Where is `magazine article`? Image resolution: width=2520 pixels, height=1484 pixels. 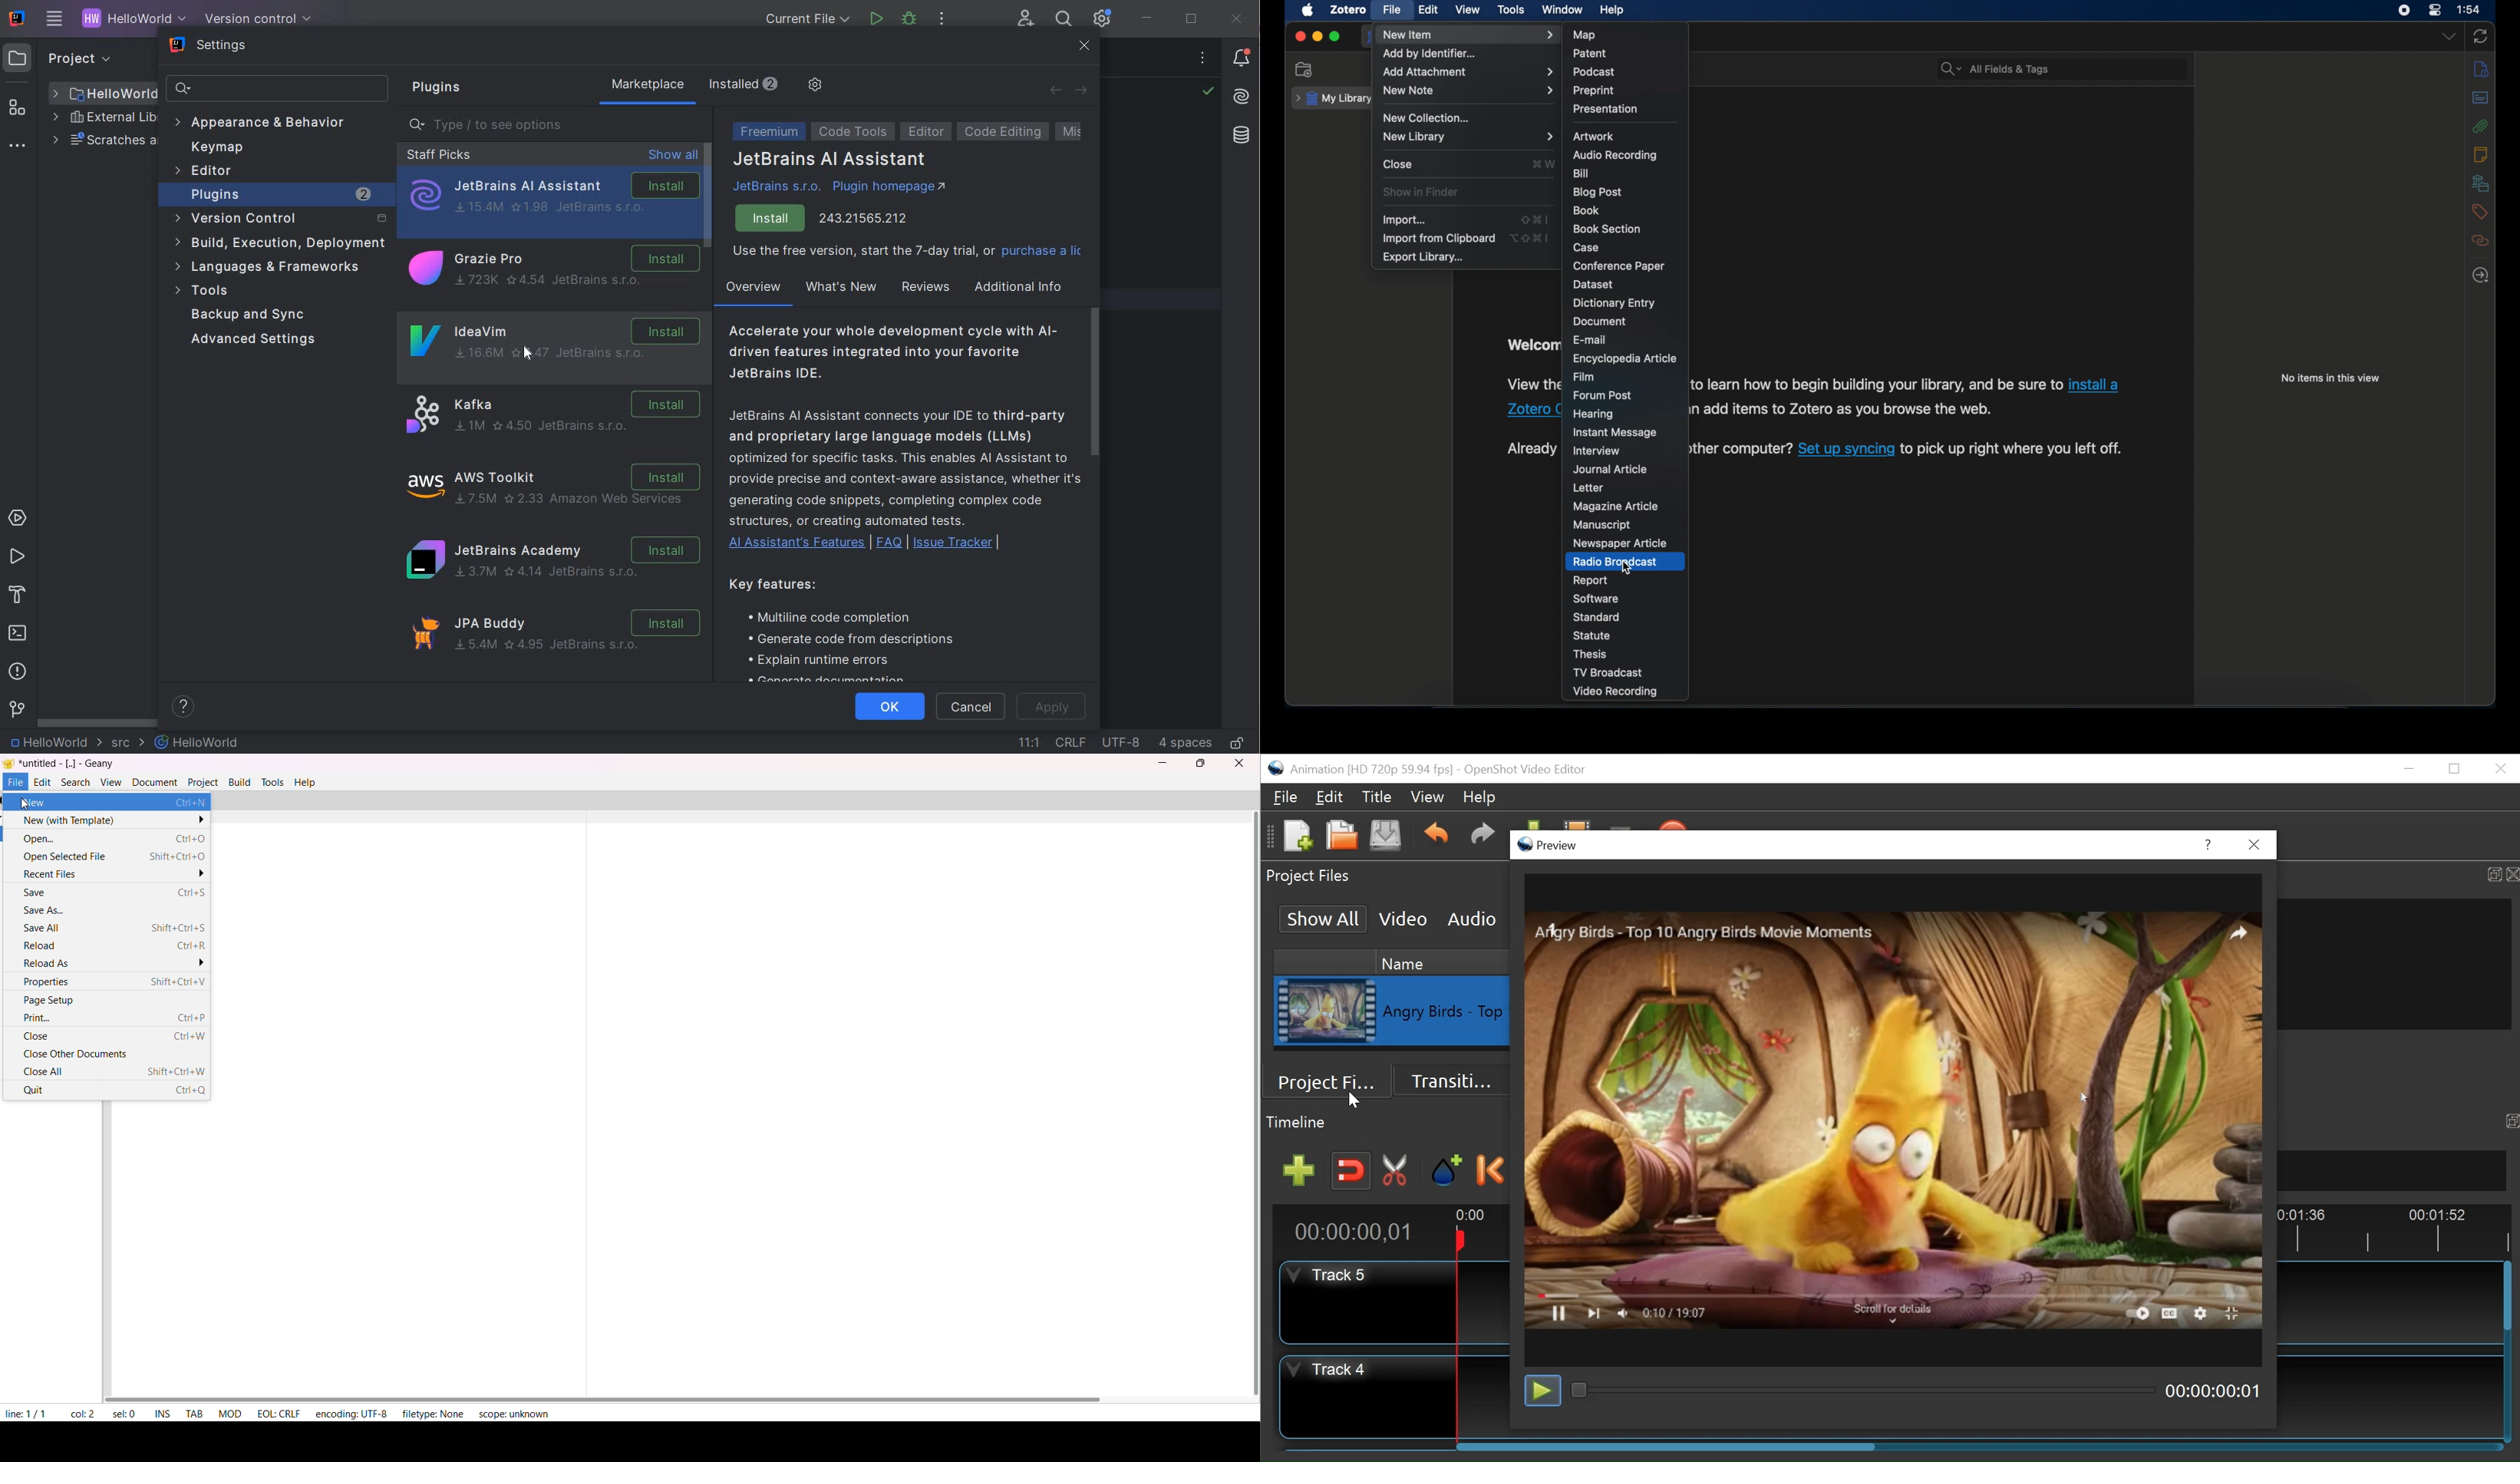 magazine article is located at coordinates (1614, 507).